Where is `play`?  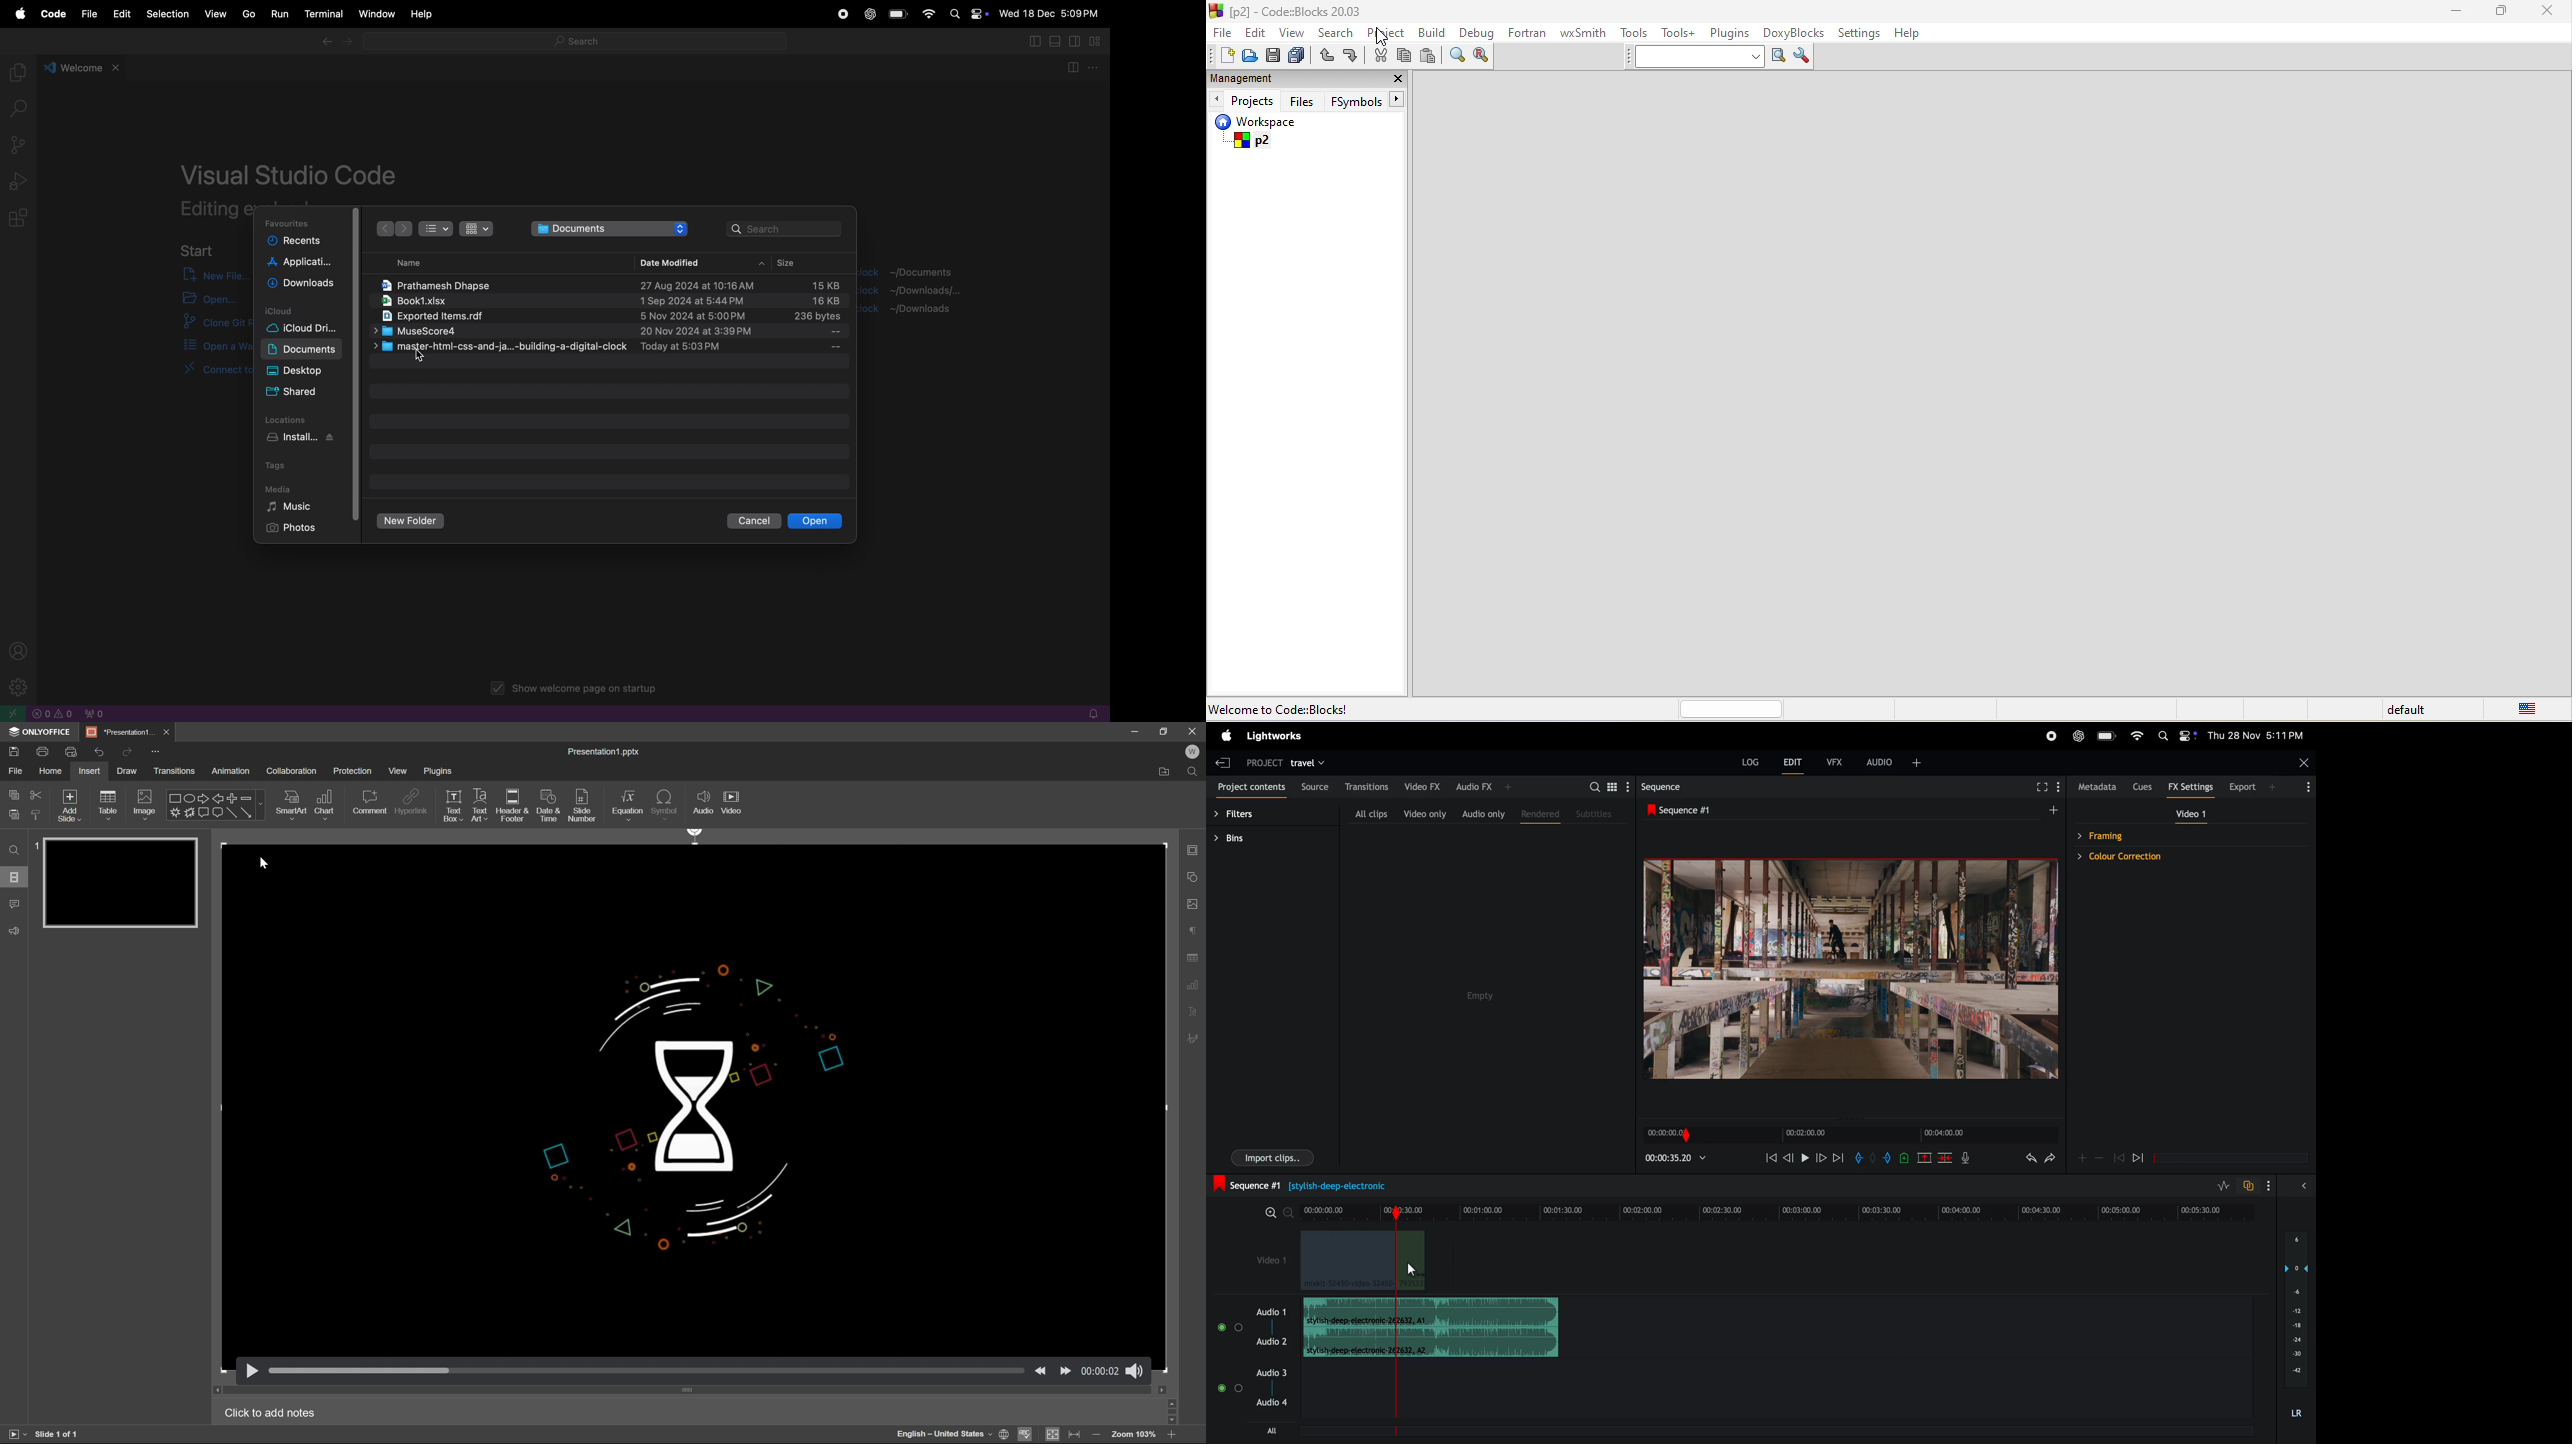 play is located at coordinates (252, 1372).